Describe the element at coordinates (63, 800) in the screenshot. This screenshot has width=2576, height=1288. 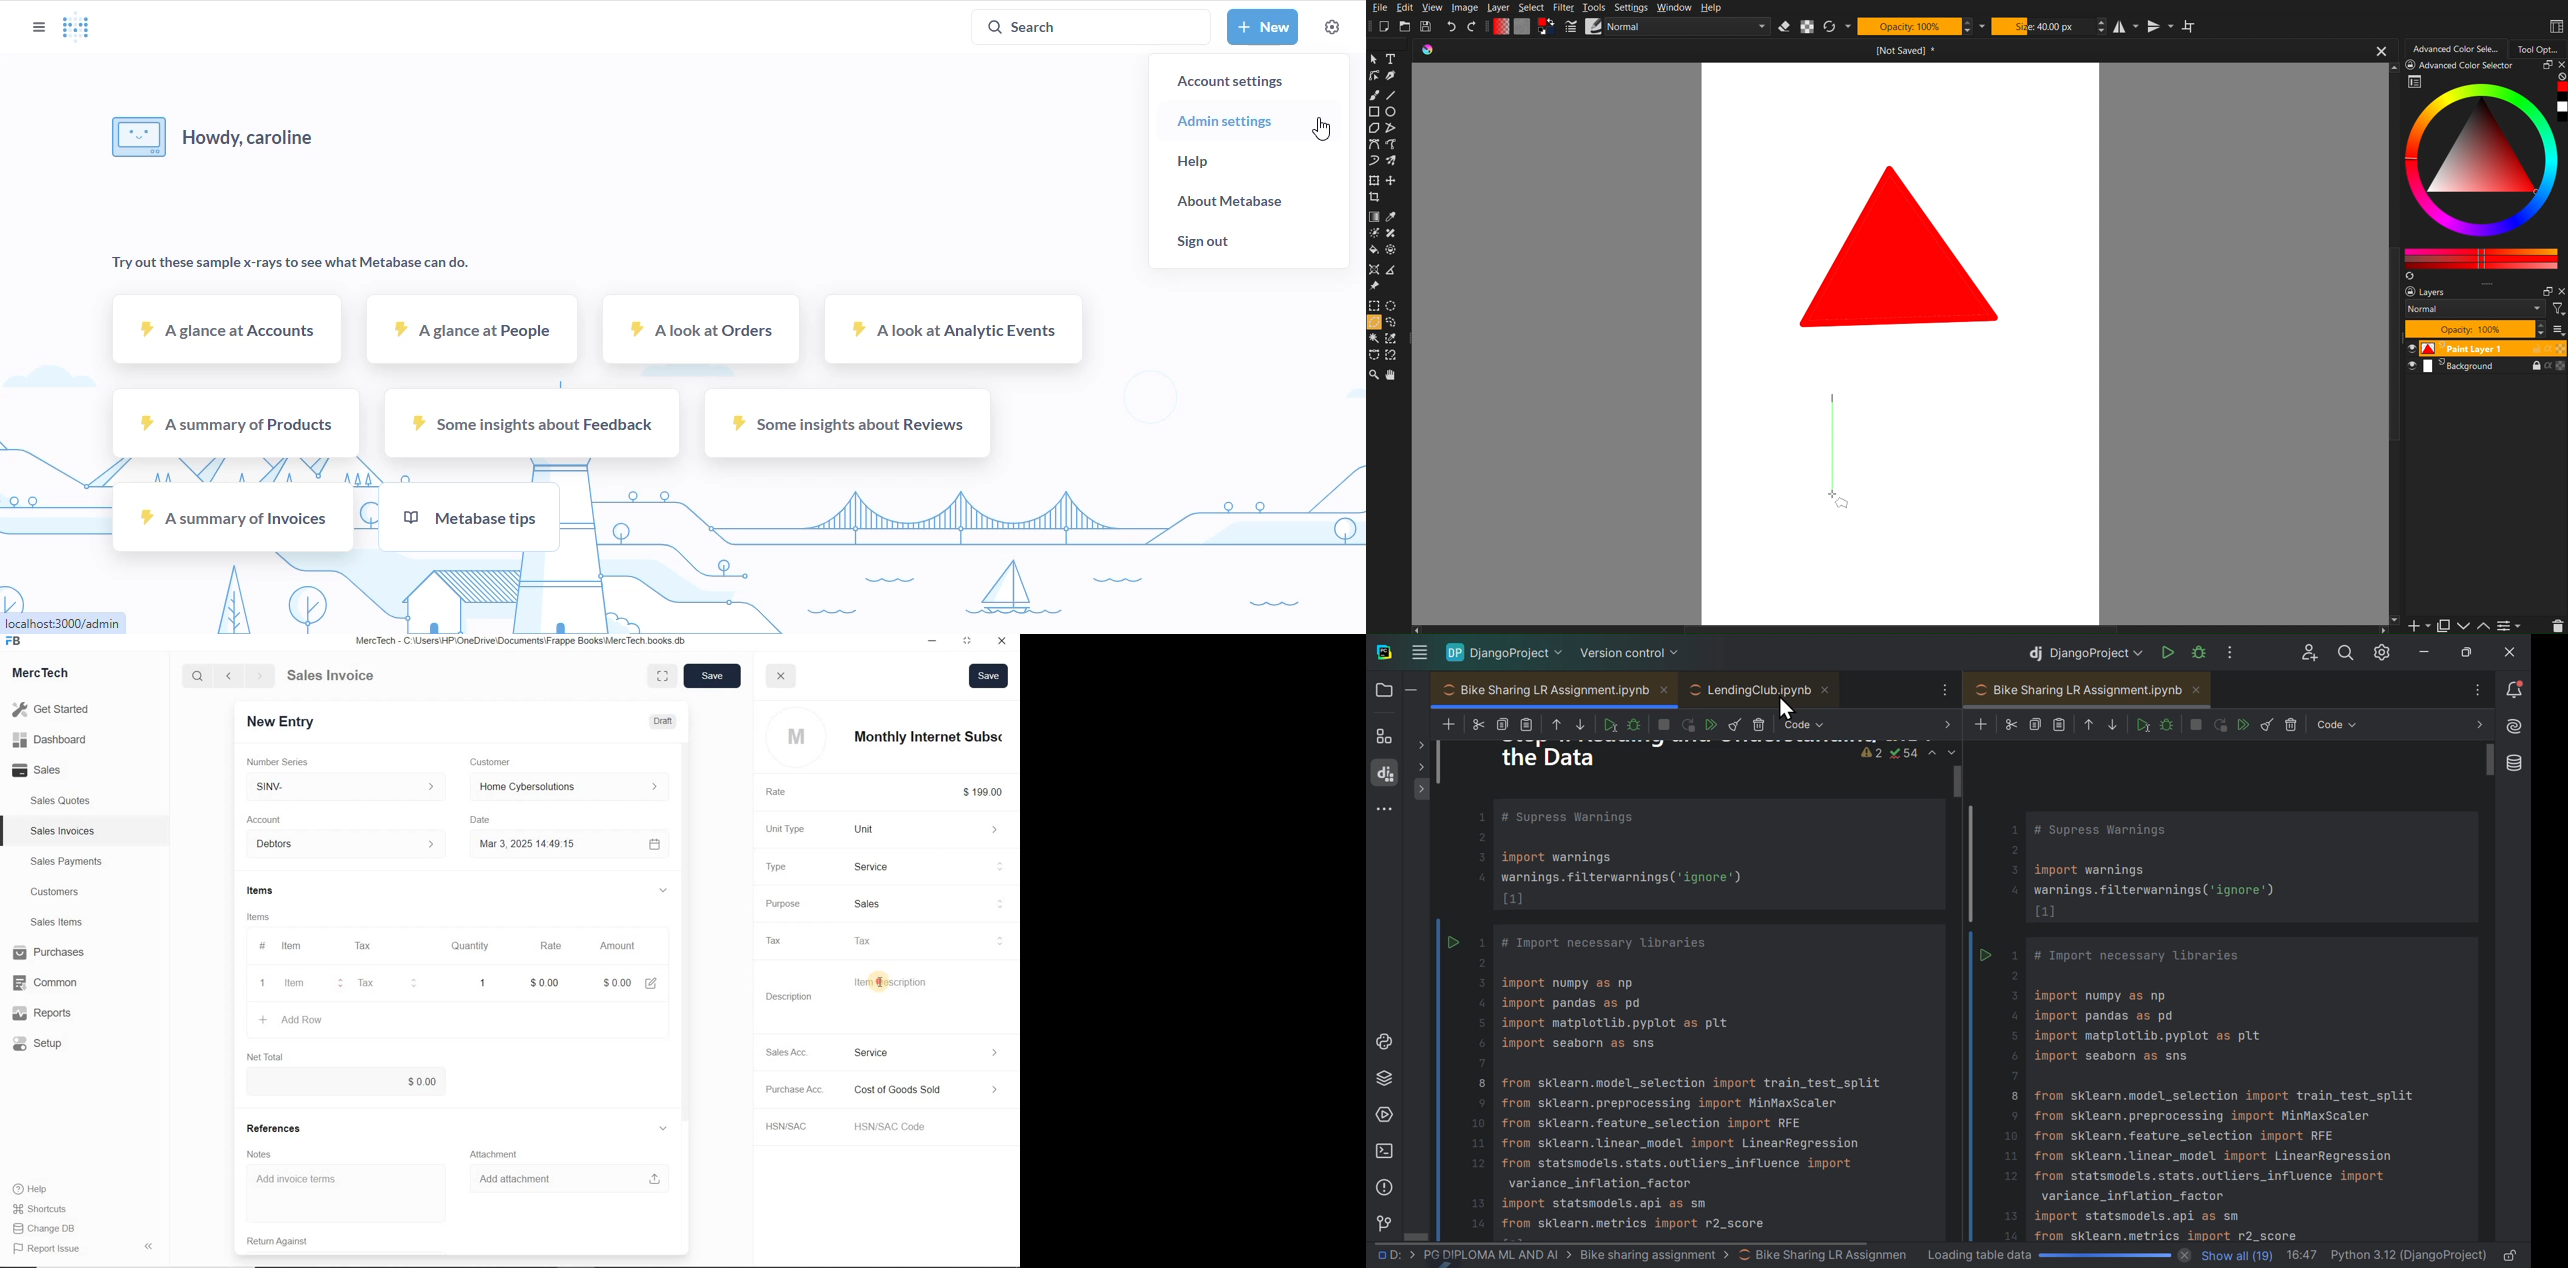
I see `Sales Quotes` at that location.